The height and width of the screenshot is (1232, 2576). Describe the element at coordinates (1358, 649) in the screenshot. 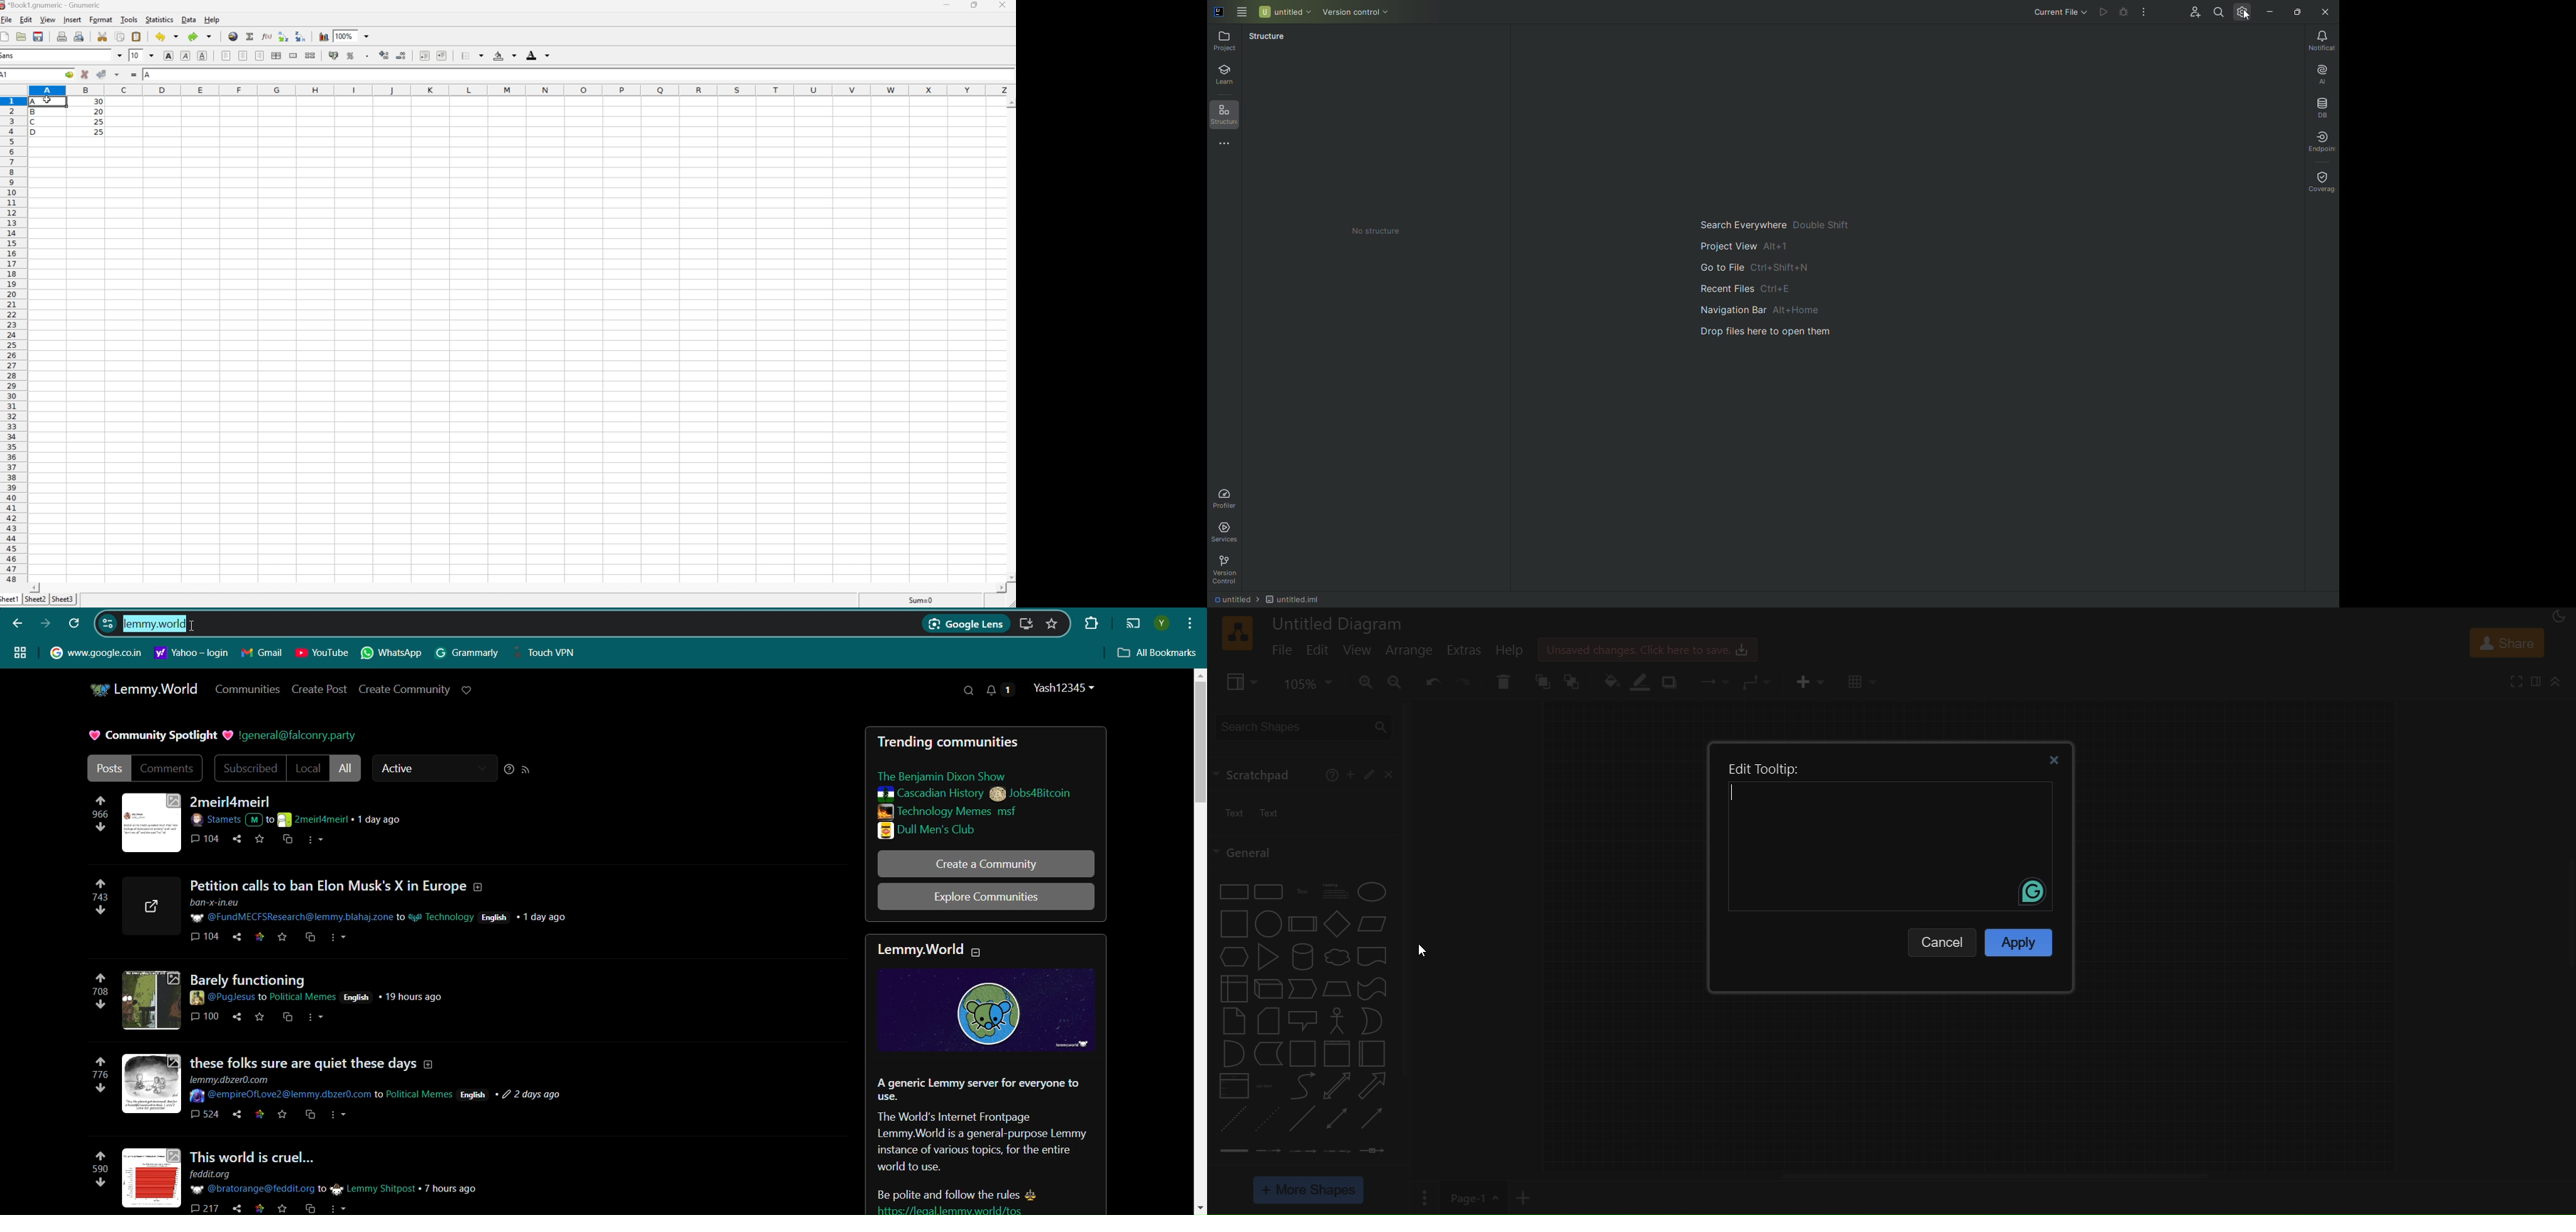

I see `view` at that location.